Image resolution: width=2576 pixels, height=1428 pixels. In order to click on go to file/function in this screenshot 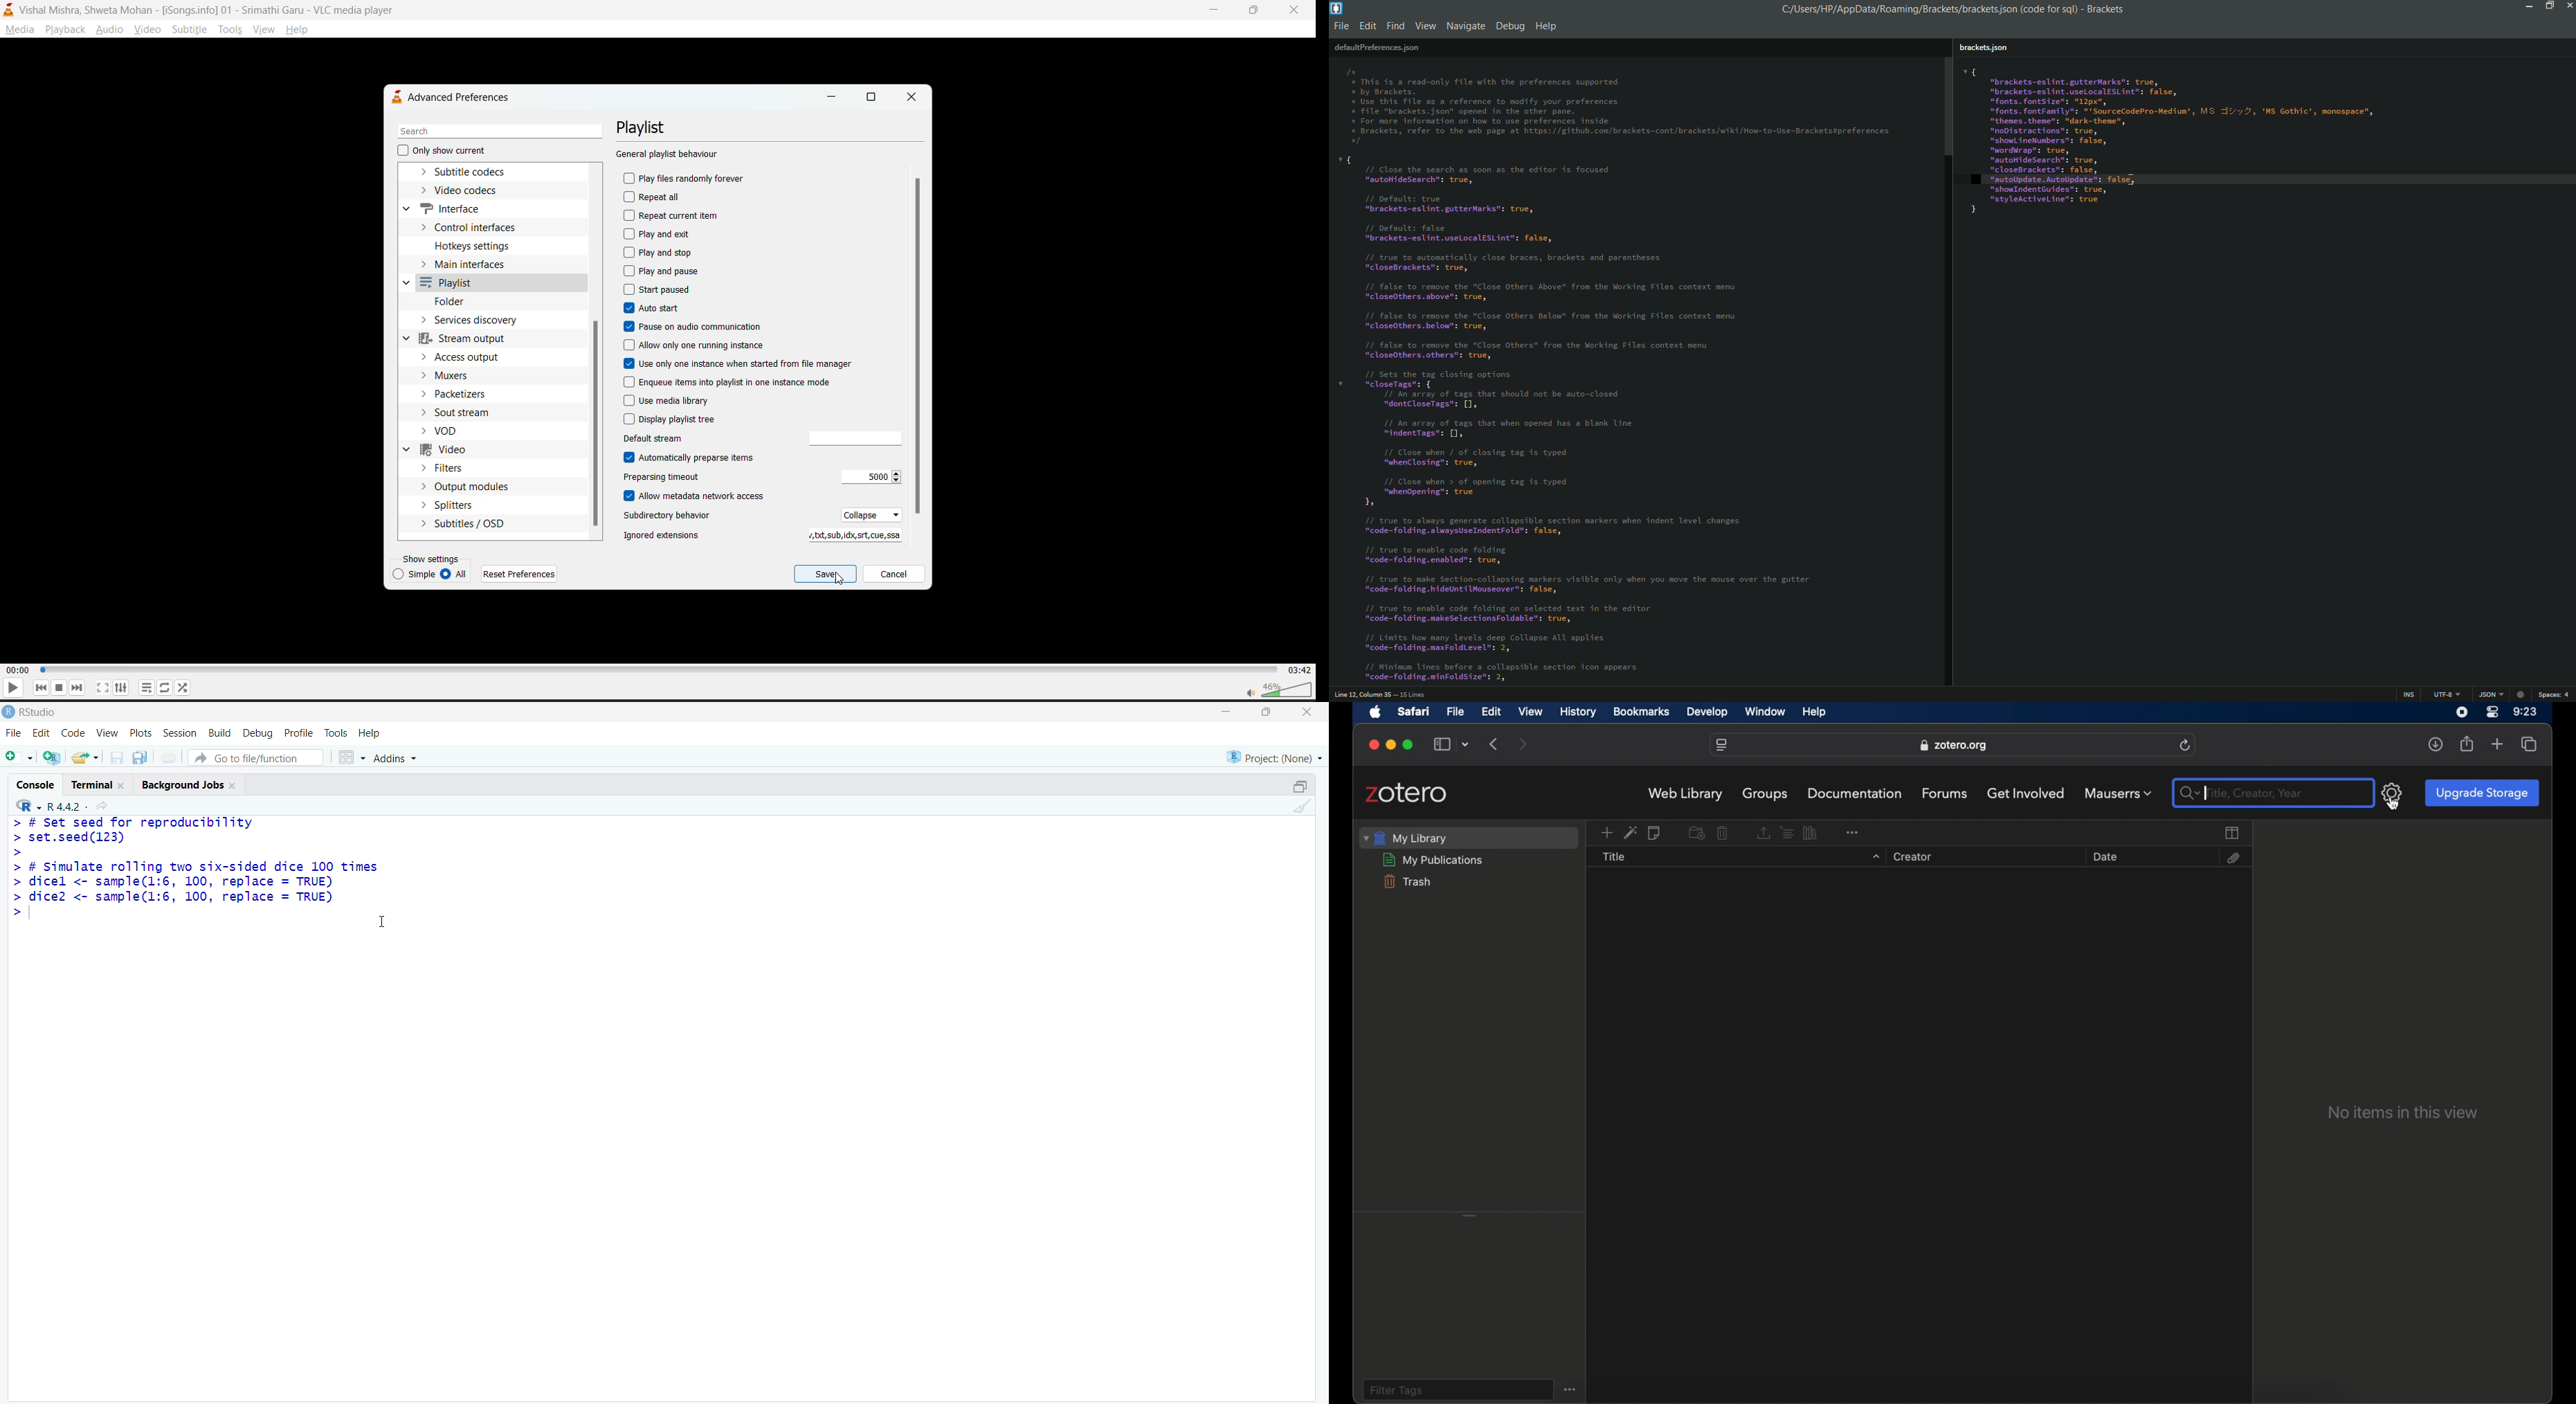, I will do `click(255, 757)`.